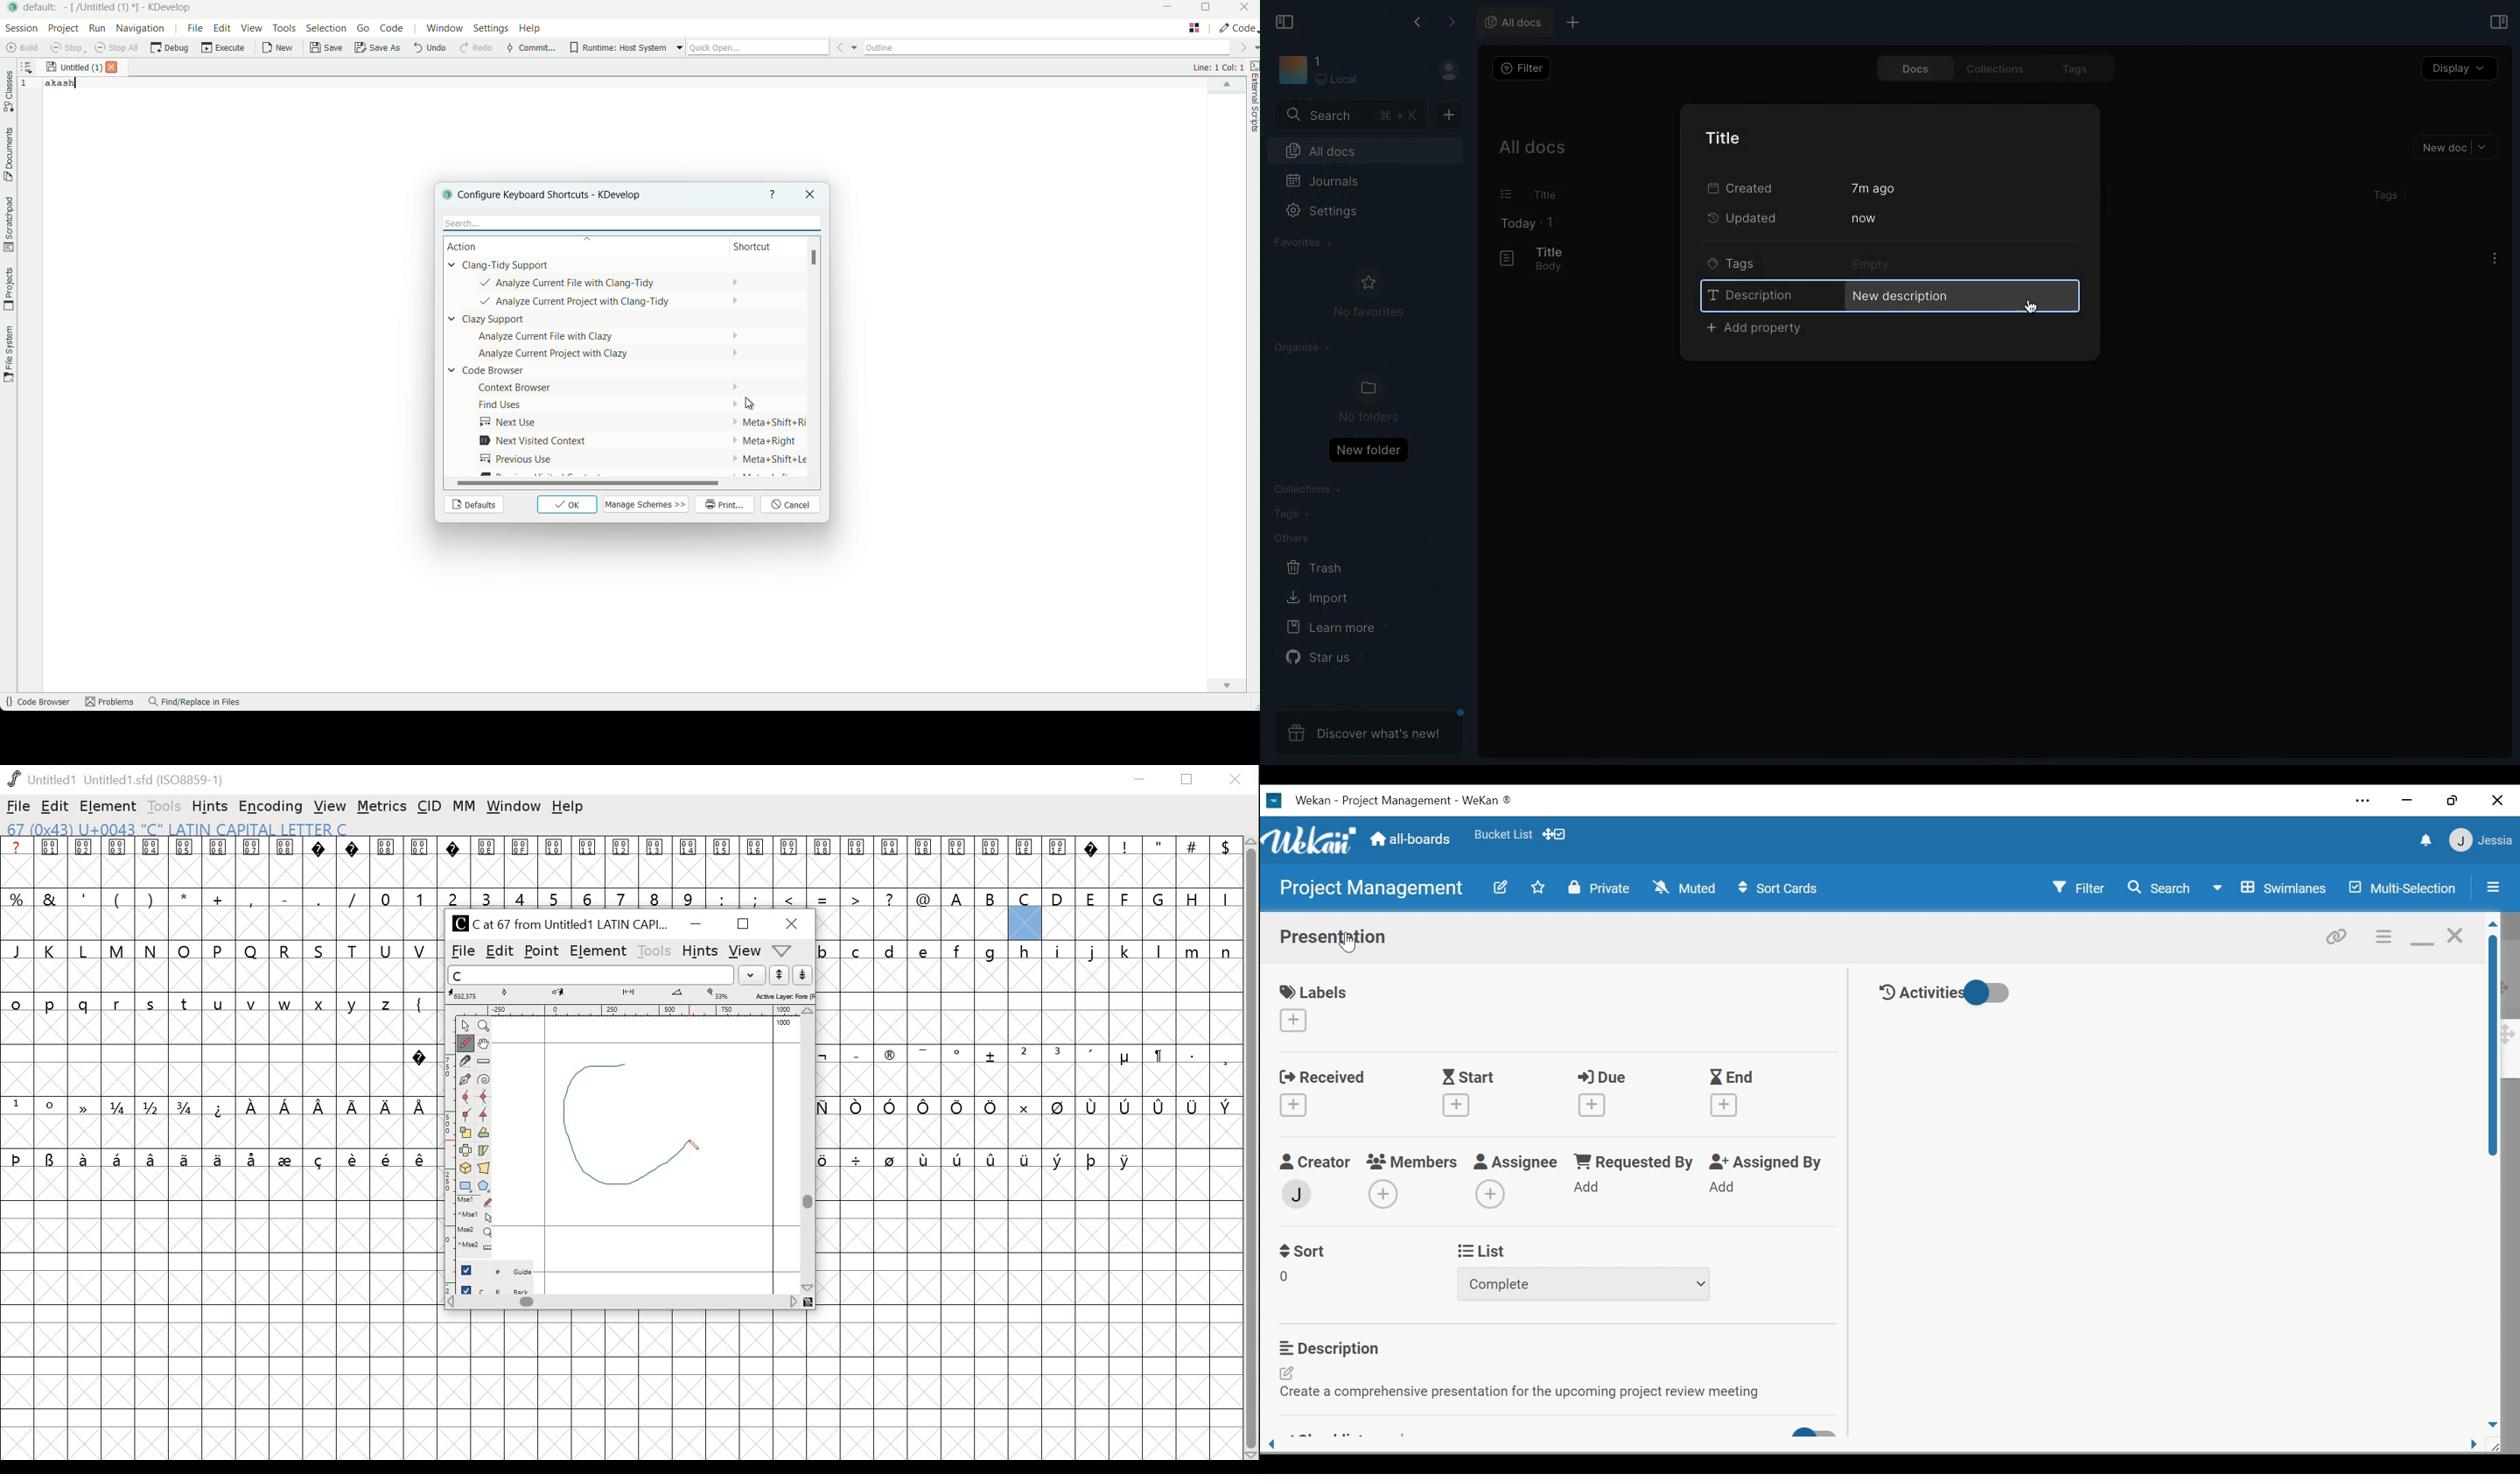  I want to click on Today, so click(1513, 223).